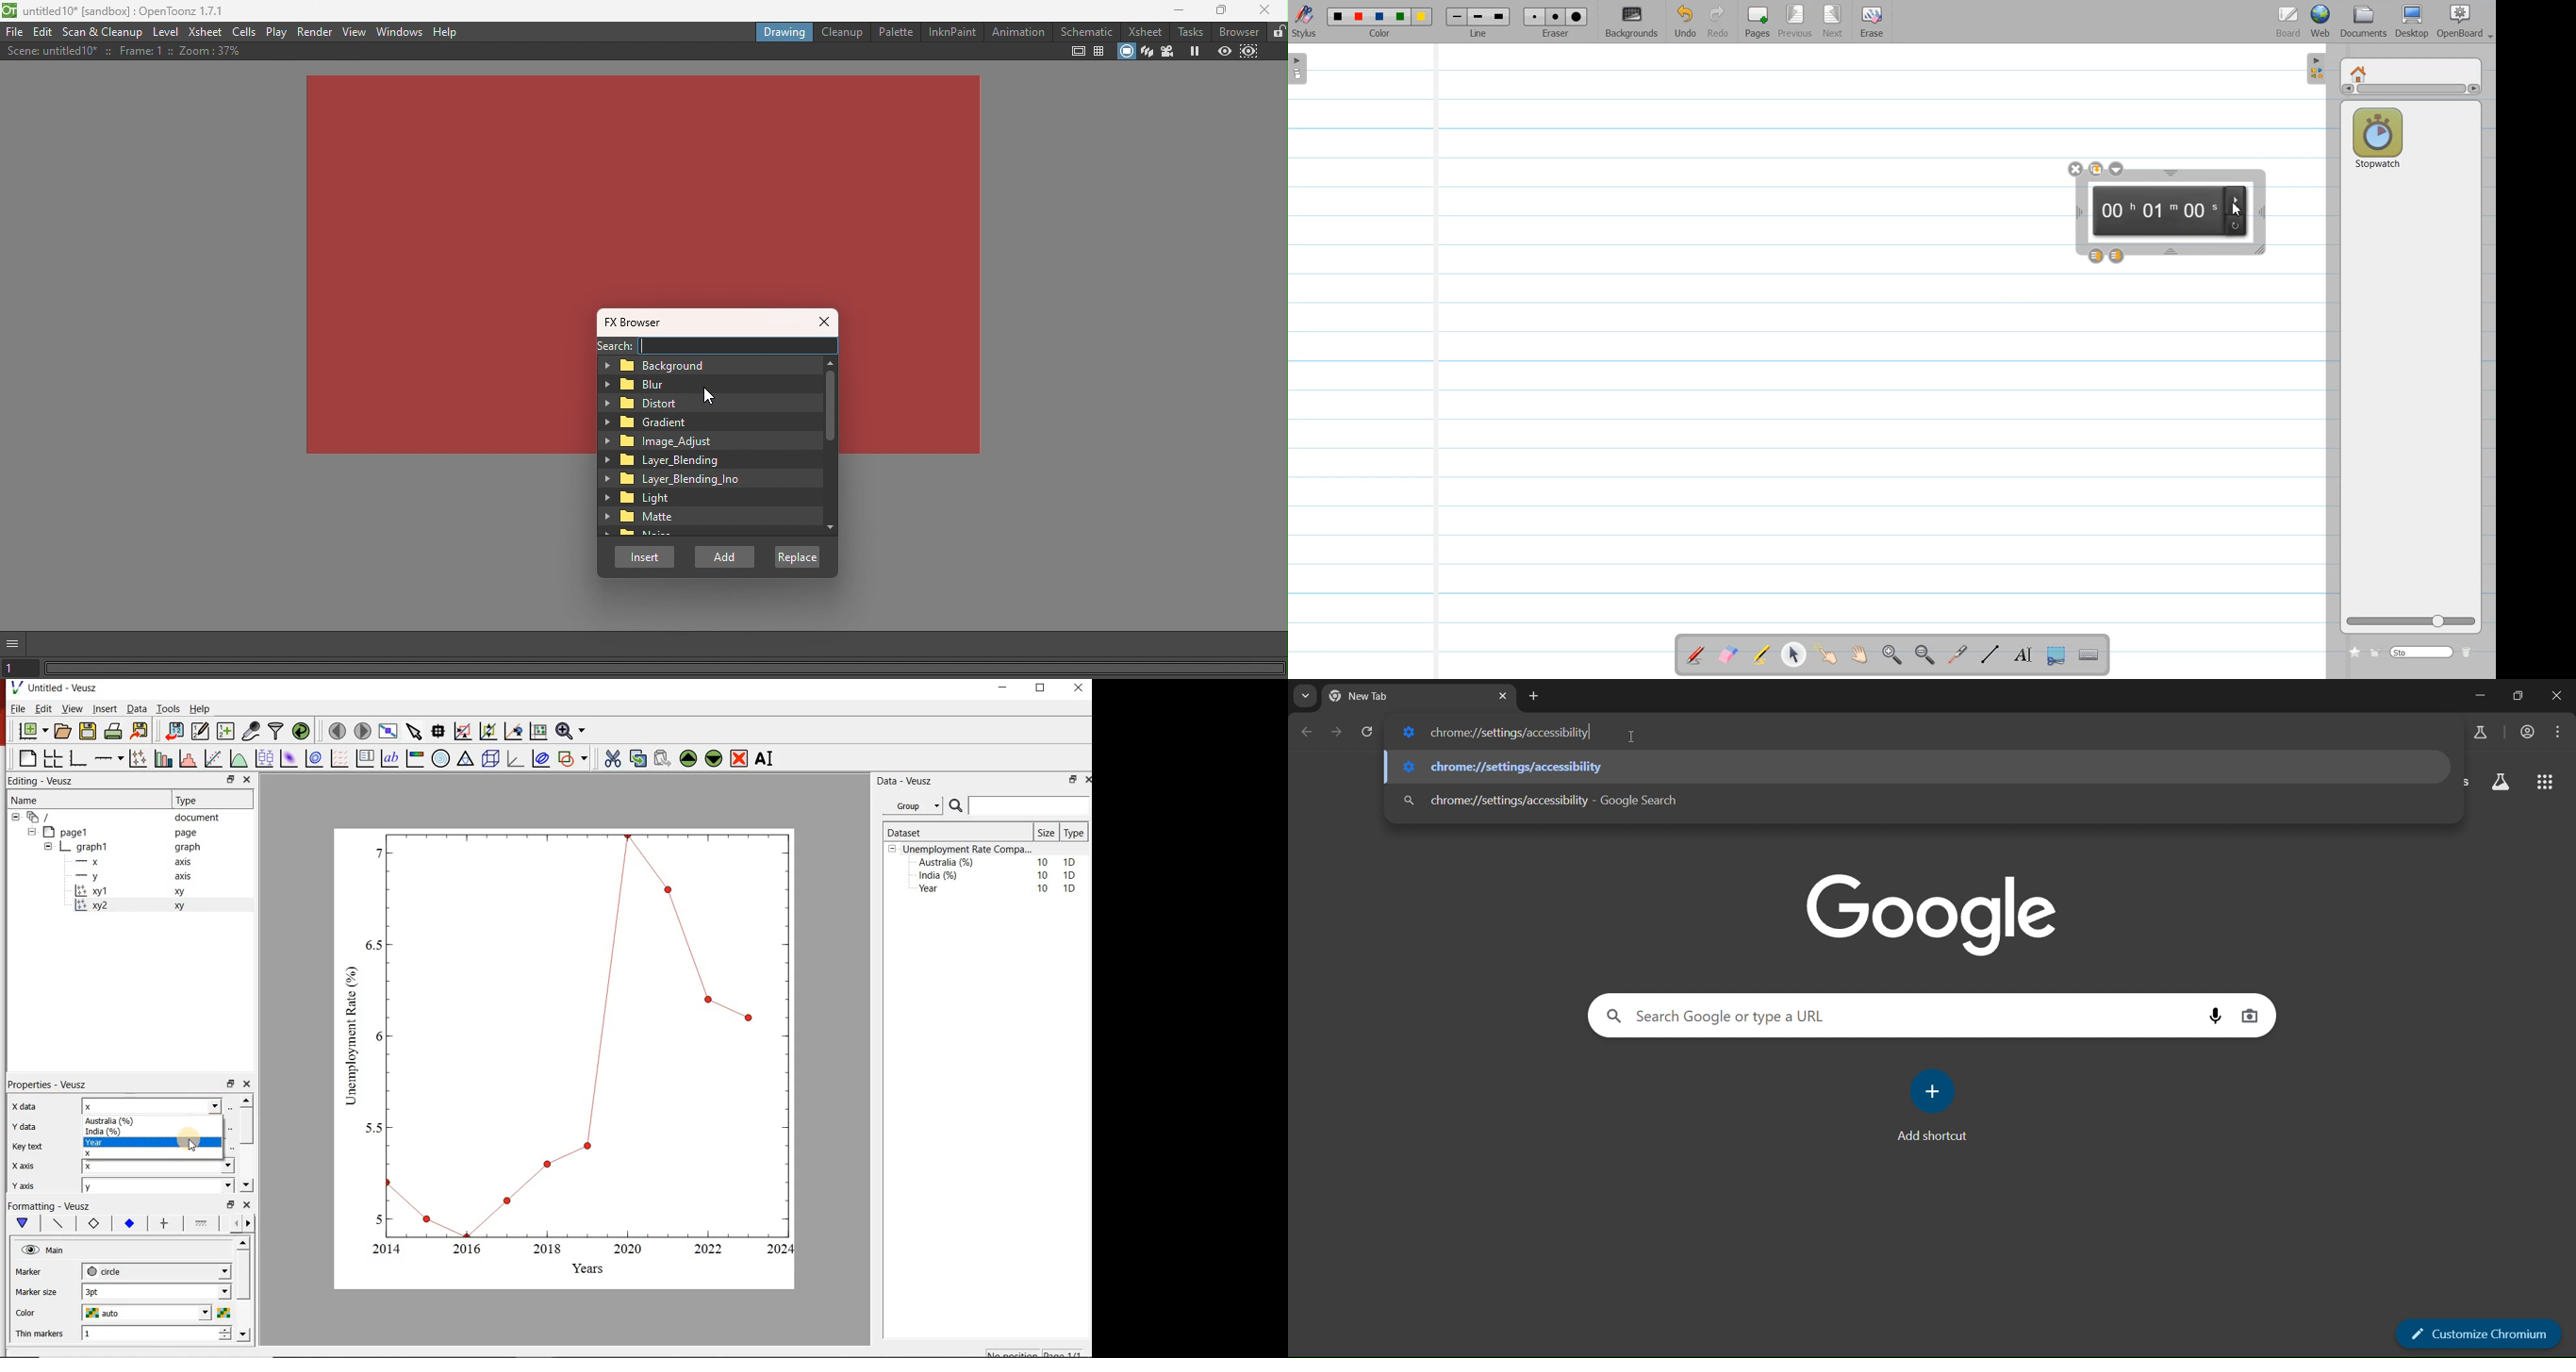 Image resolution: width=2576 pixels, height=1372 pixels. Describe the element at coordinates (1385, 697) in the screenshot. I see `New Tab` at that location.